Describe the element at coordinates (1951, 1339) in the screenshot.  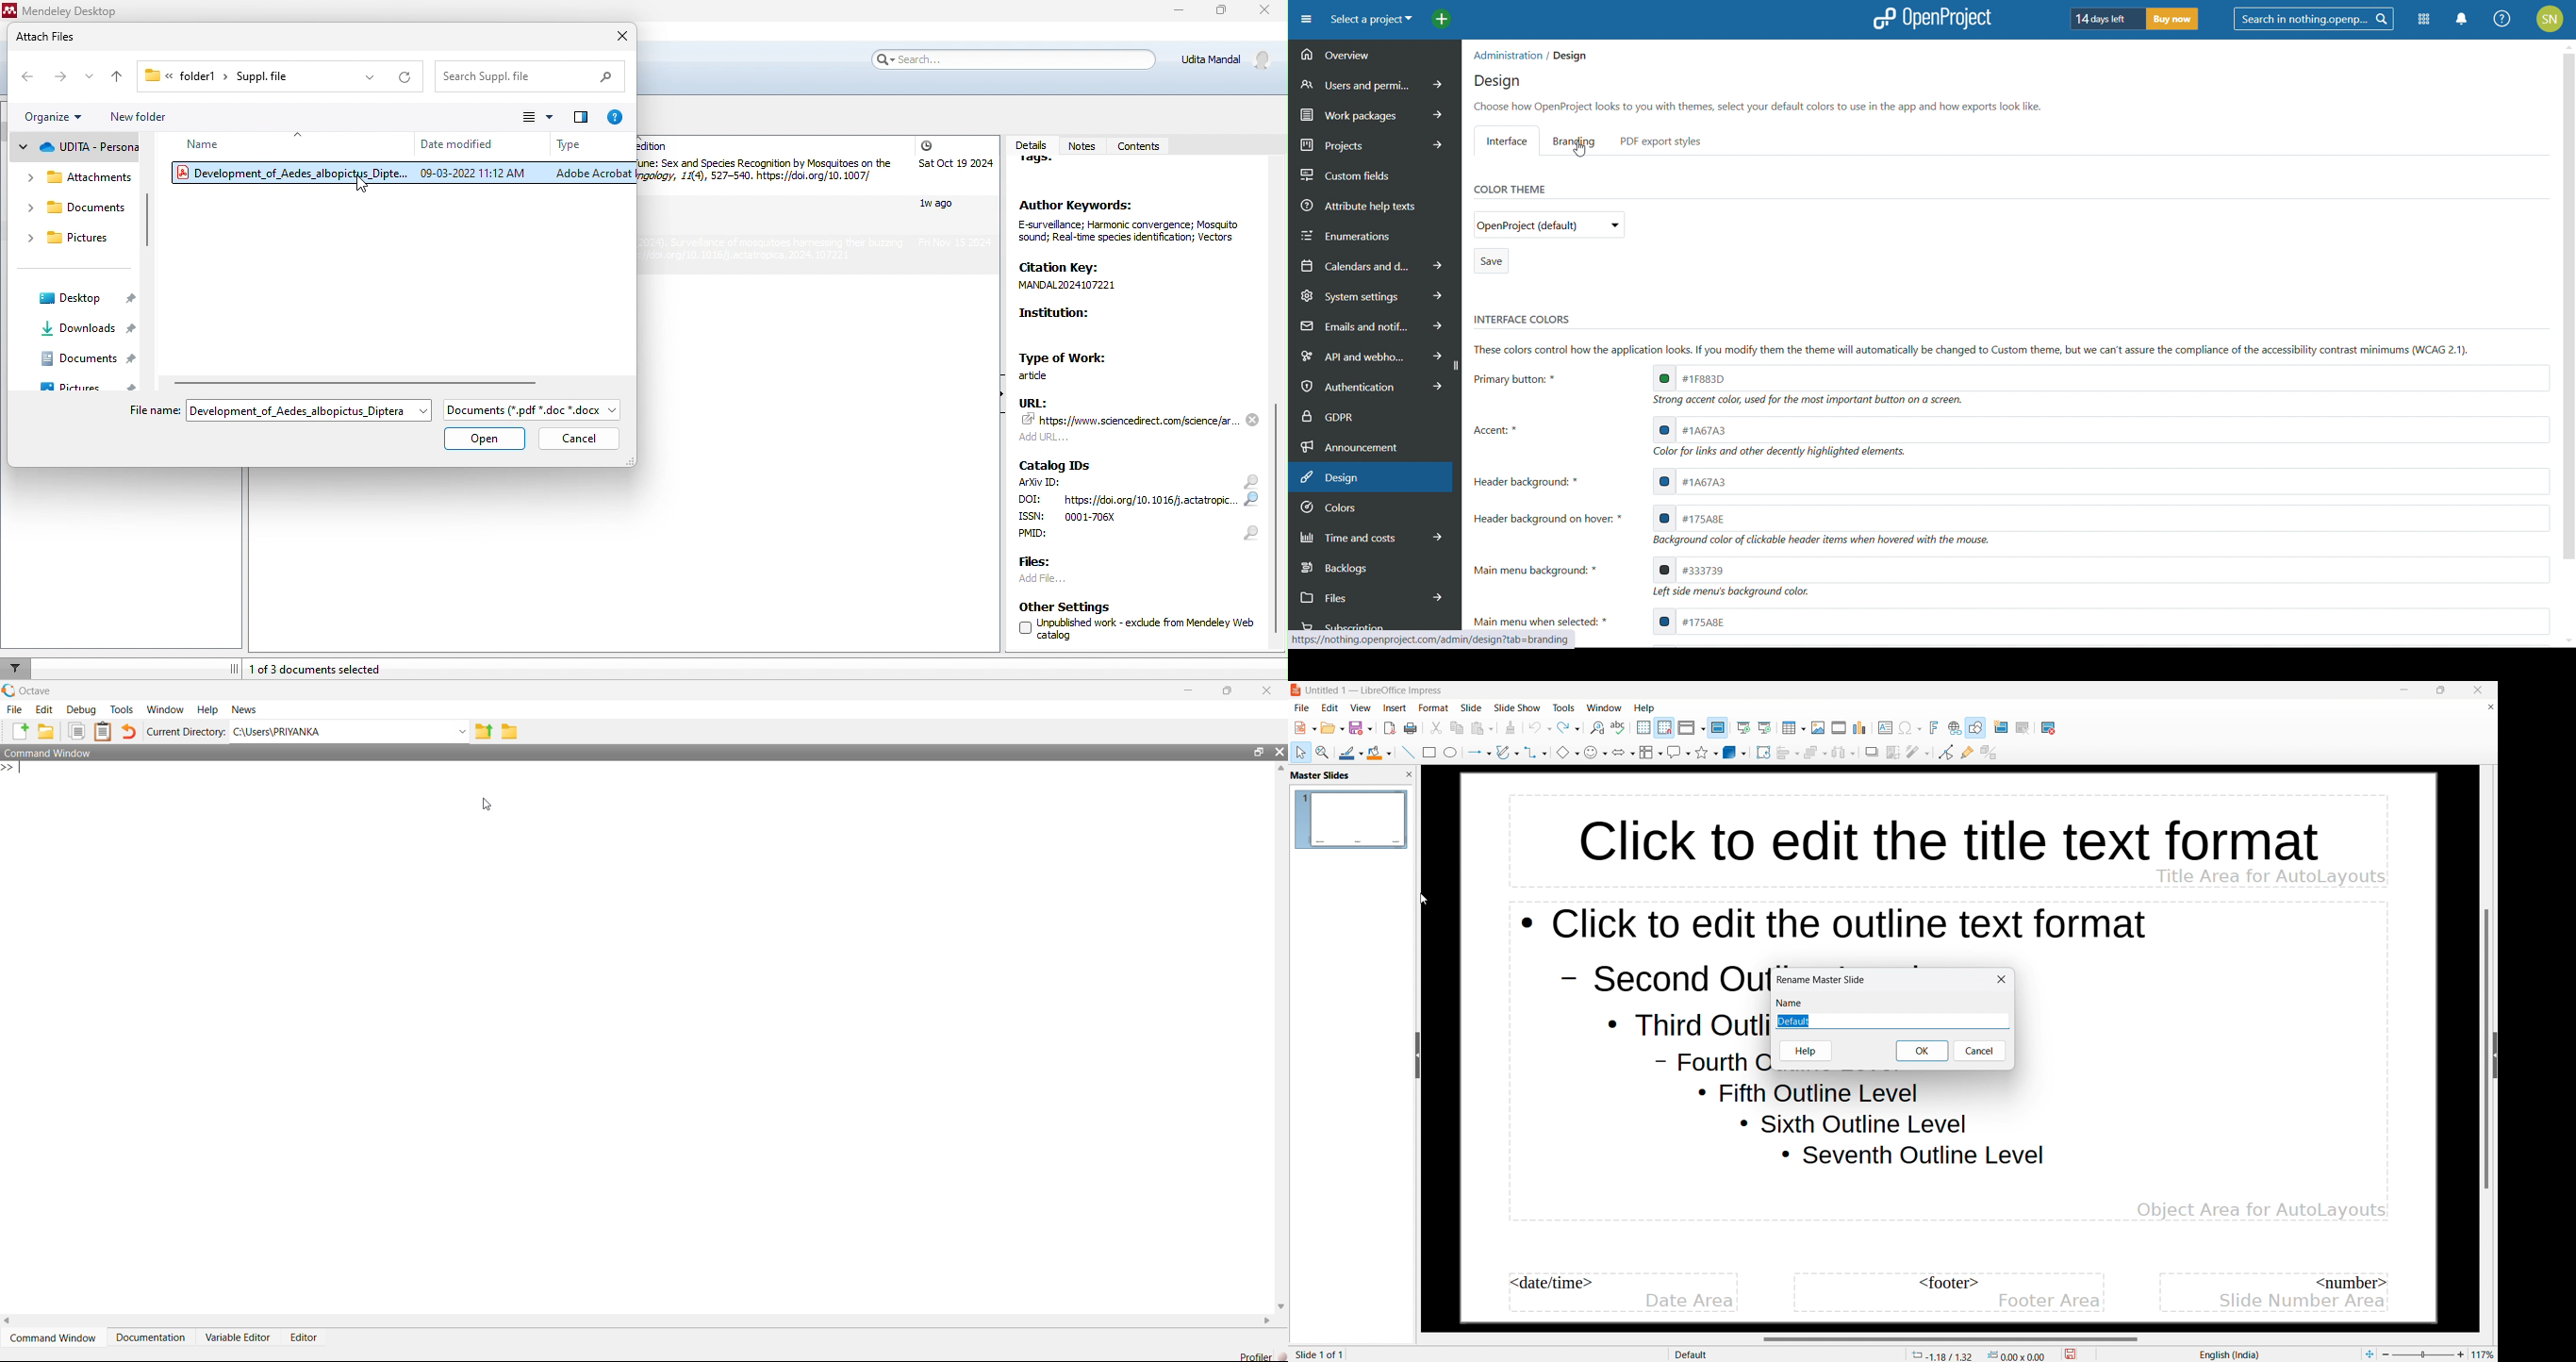
I see `horizontal scrollbar` at that location.